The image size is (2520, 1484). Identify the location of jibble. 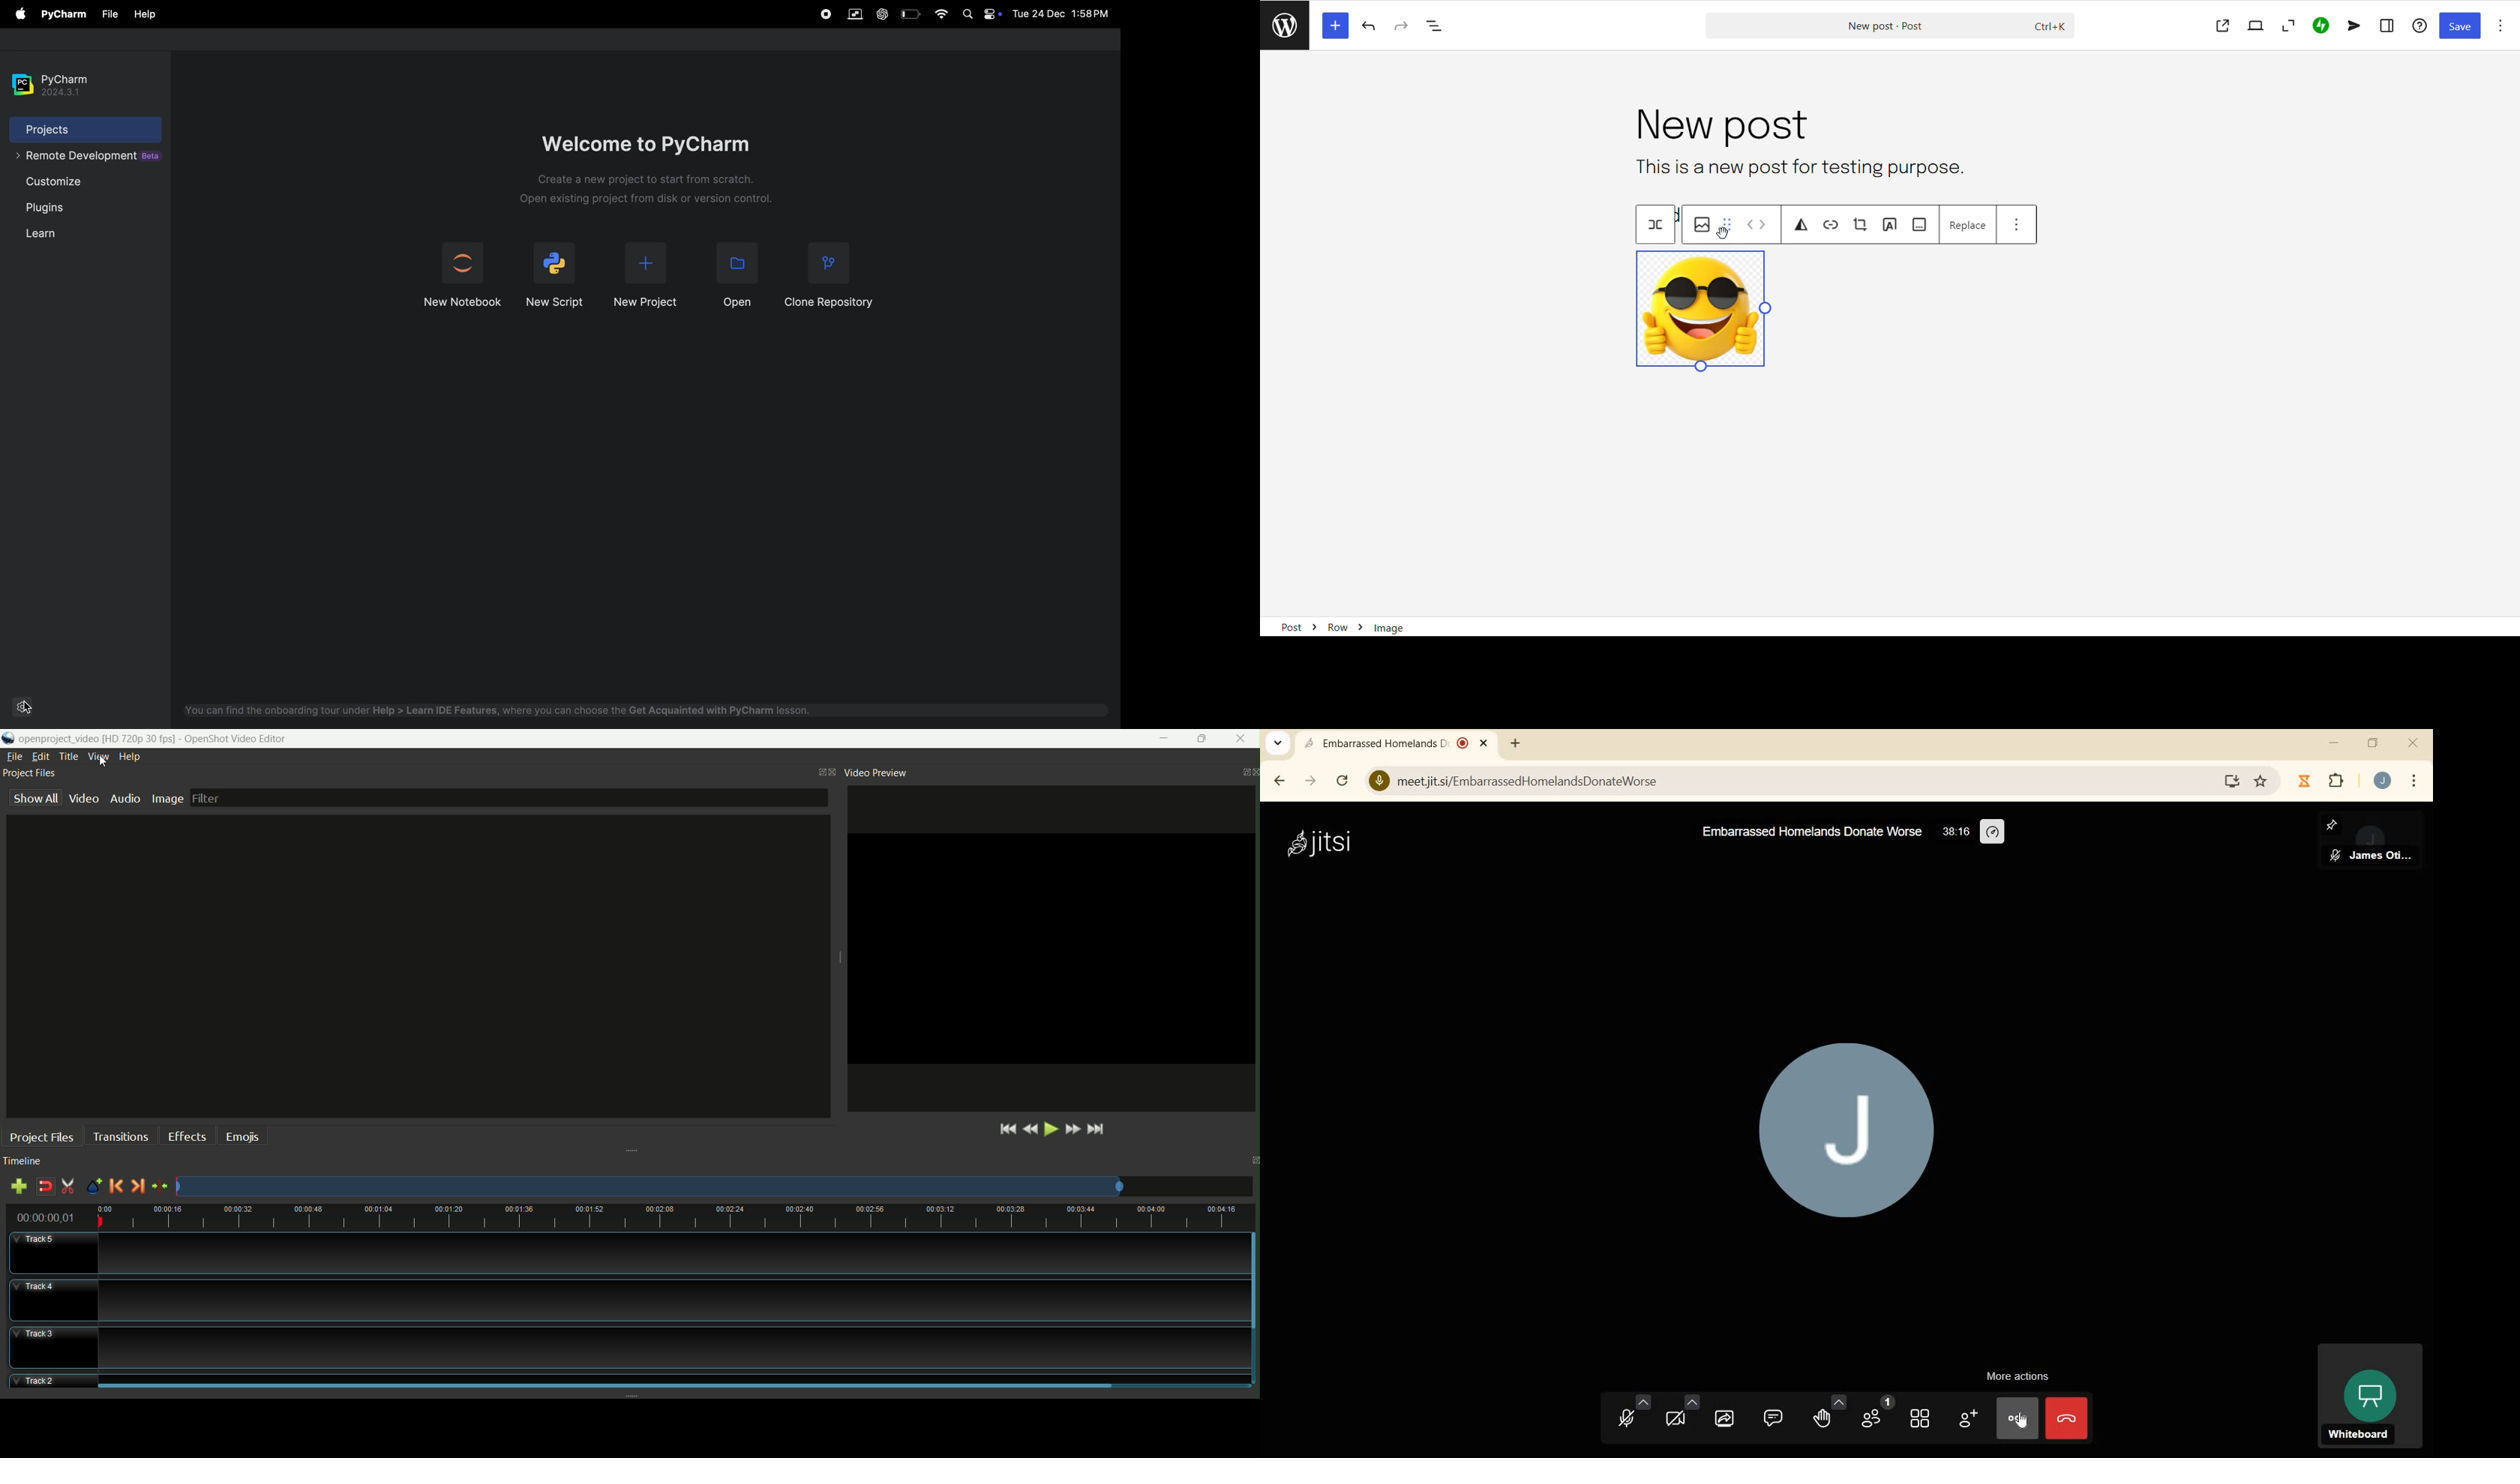
(2307, 781).